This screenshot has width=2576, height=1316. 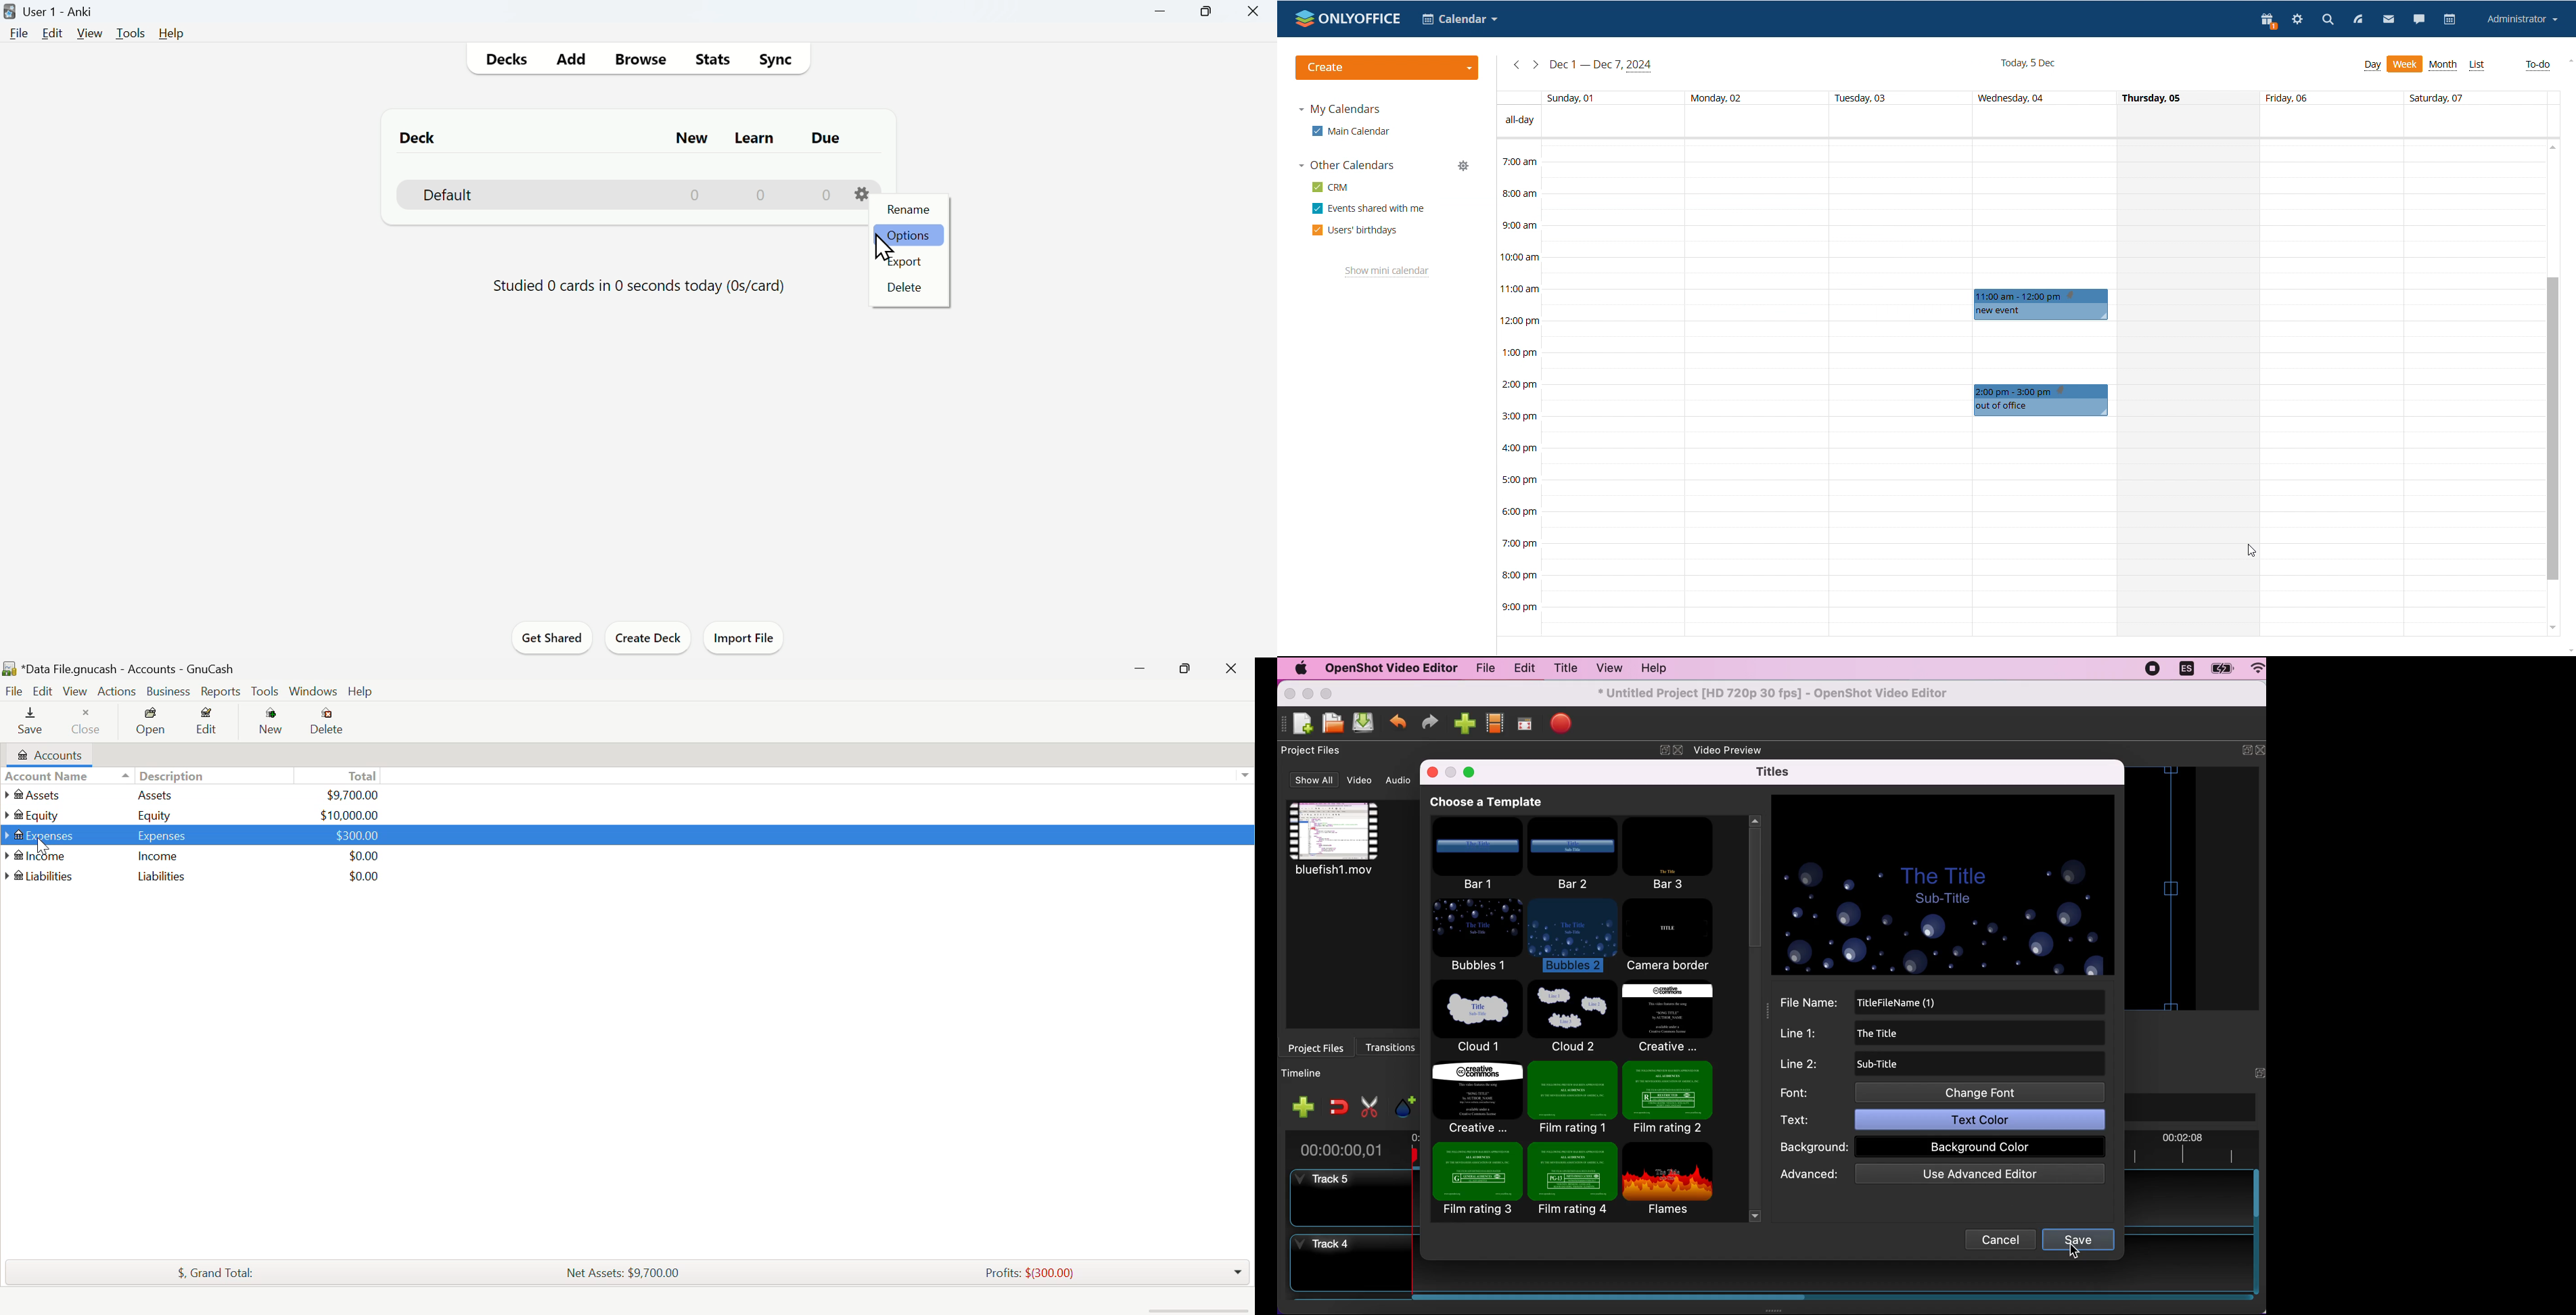 What do you see at coordinates (40, 845) in the screenshot?
I see `Cursor Position` at bounding box center [40, 845].